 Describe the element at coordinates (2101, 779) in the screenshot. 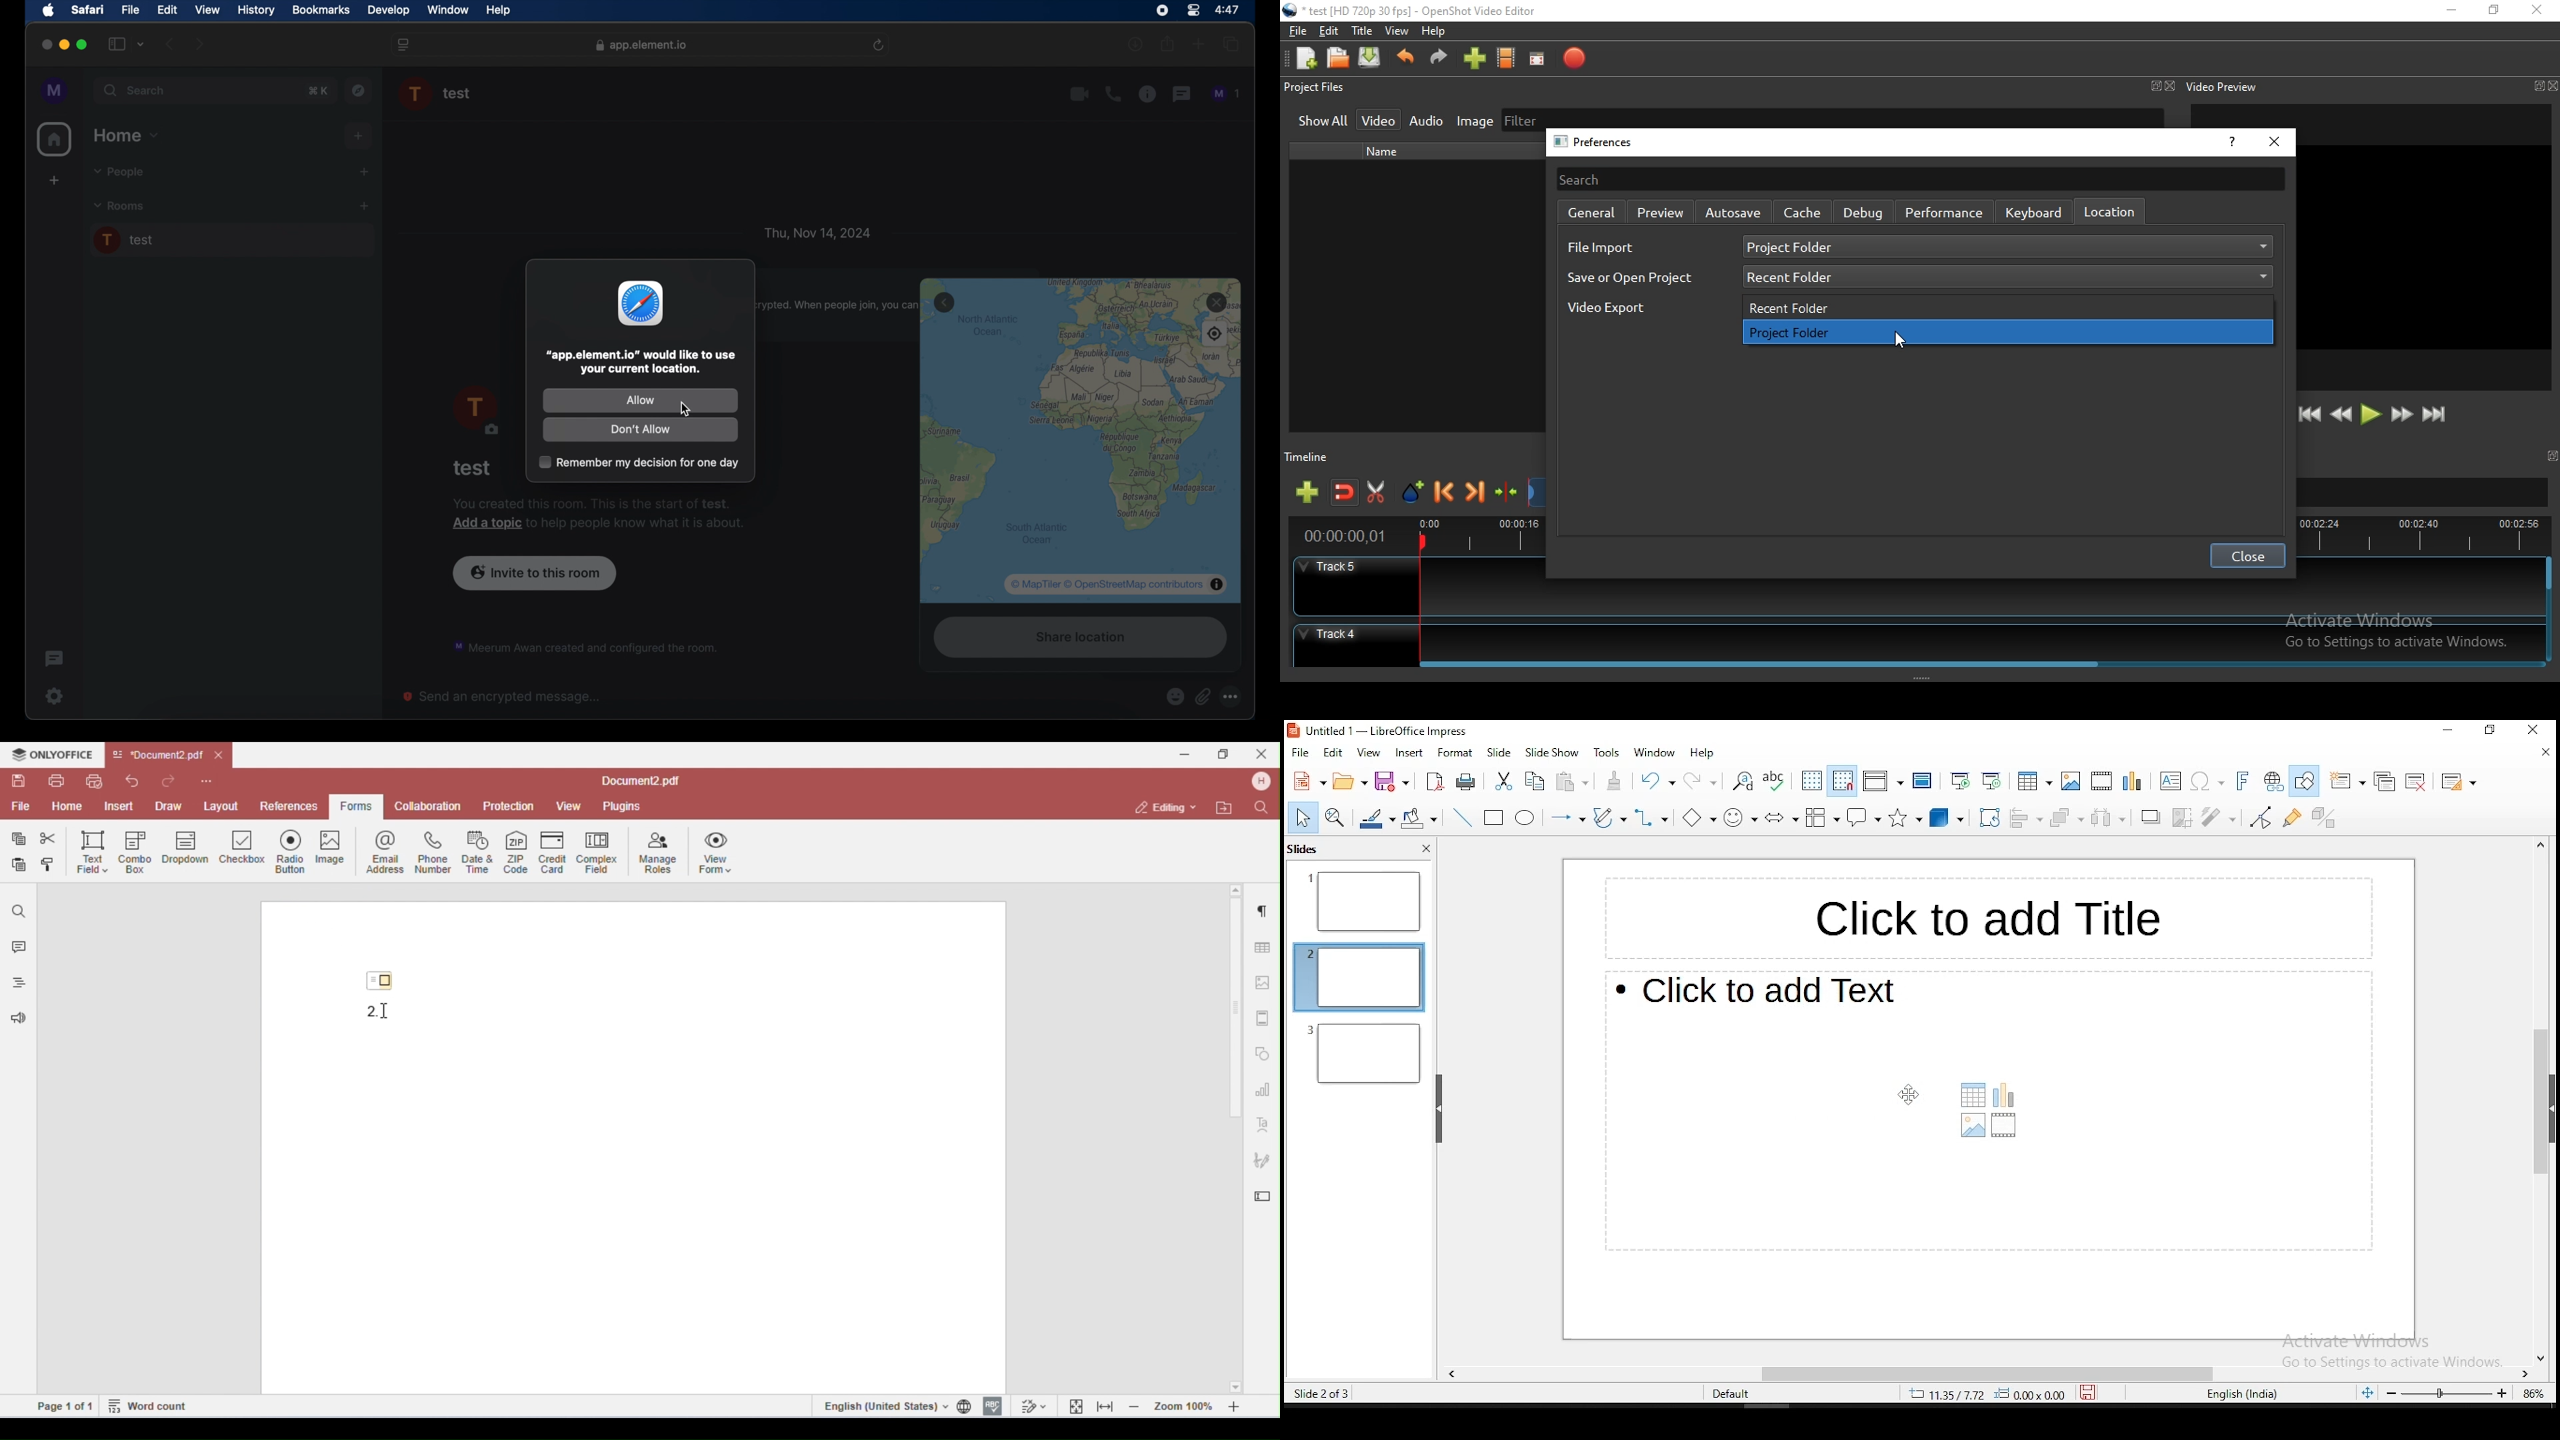

I see `insert video` at that location.